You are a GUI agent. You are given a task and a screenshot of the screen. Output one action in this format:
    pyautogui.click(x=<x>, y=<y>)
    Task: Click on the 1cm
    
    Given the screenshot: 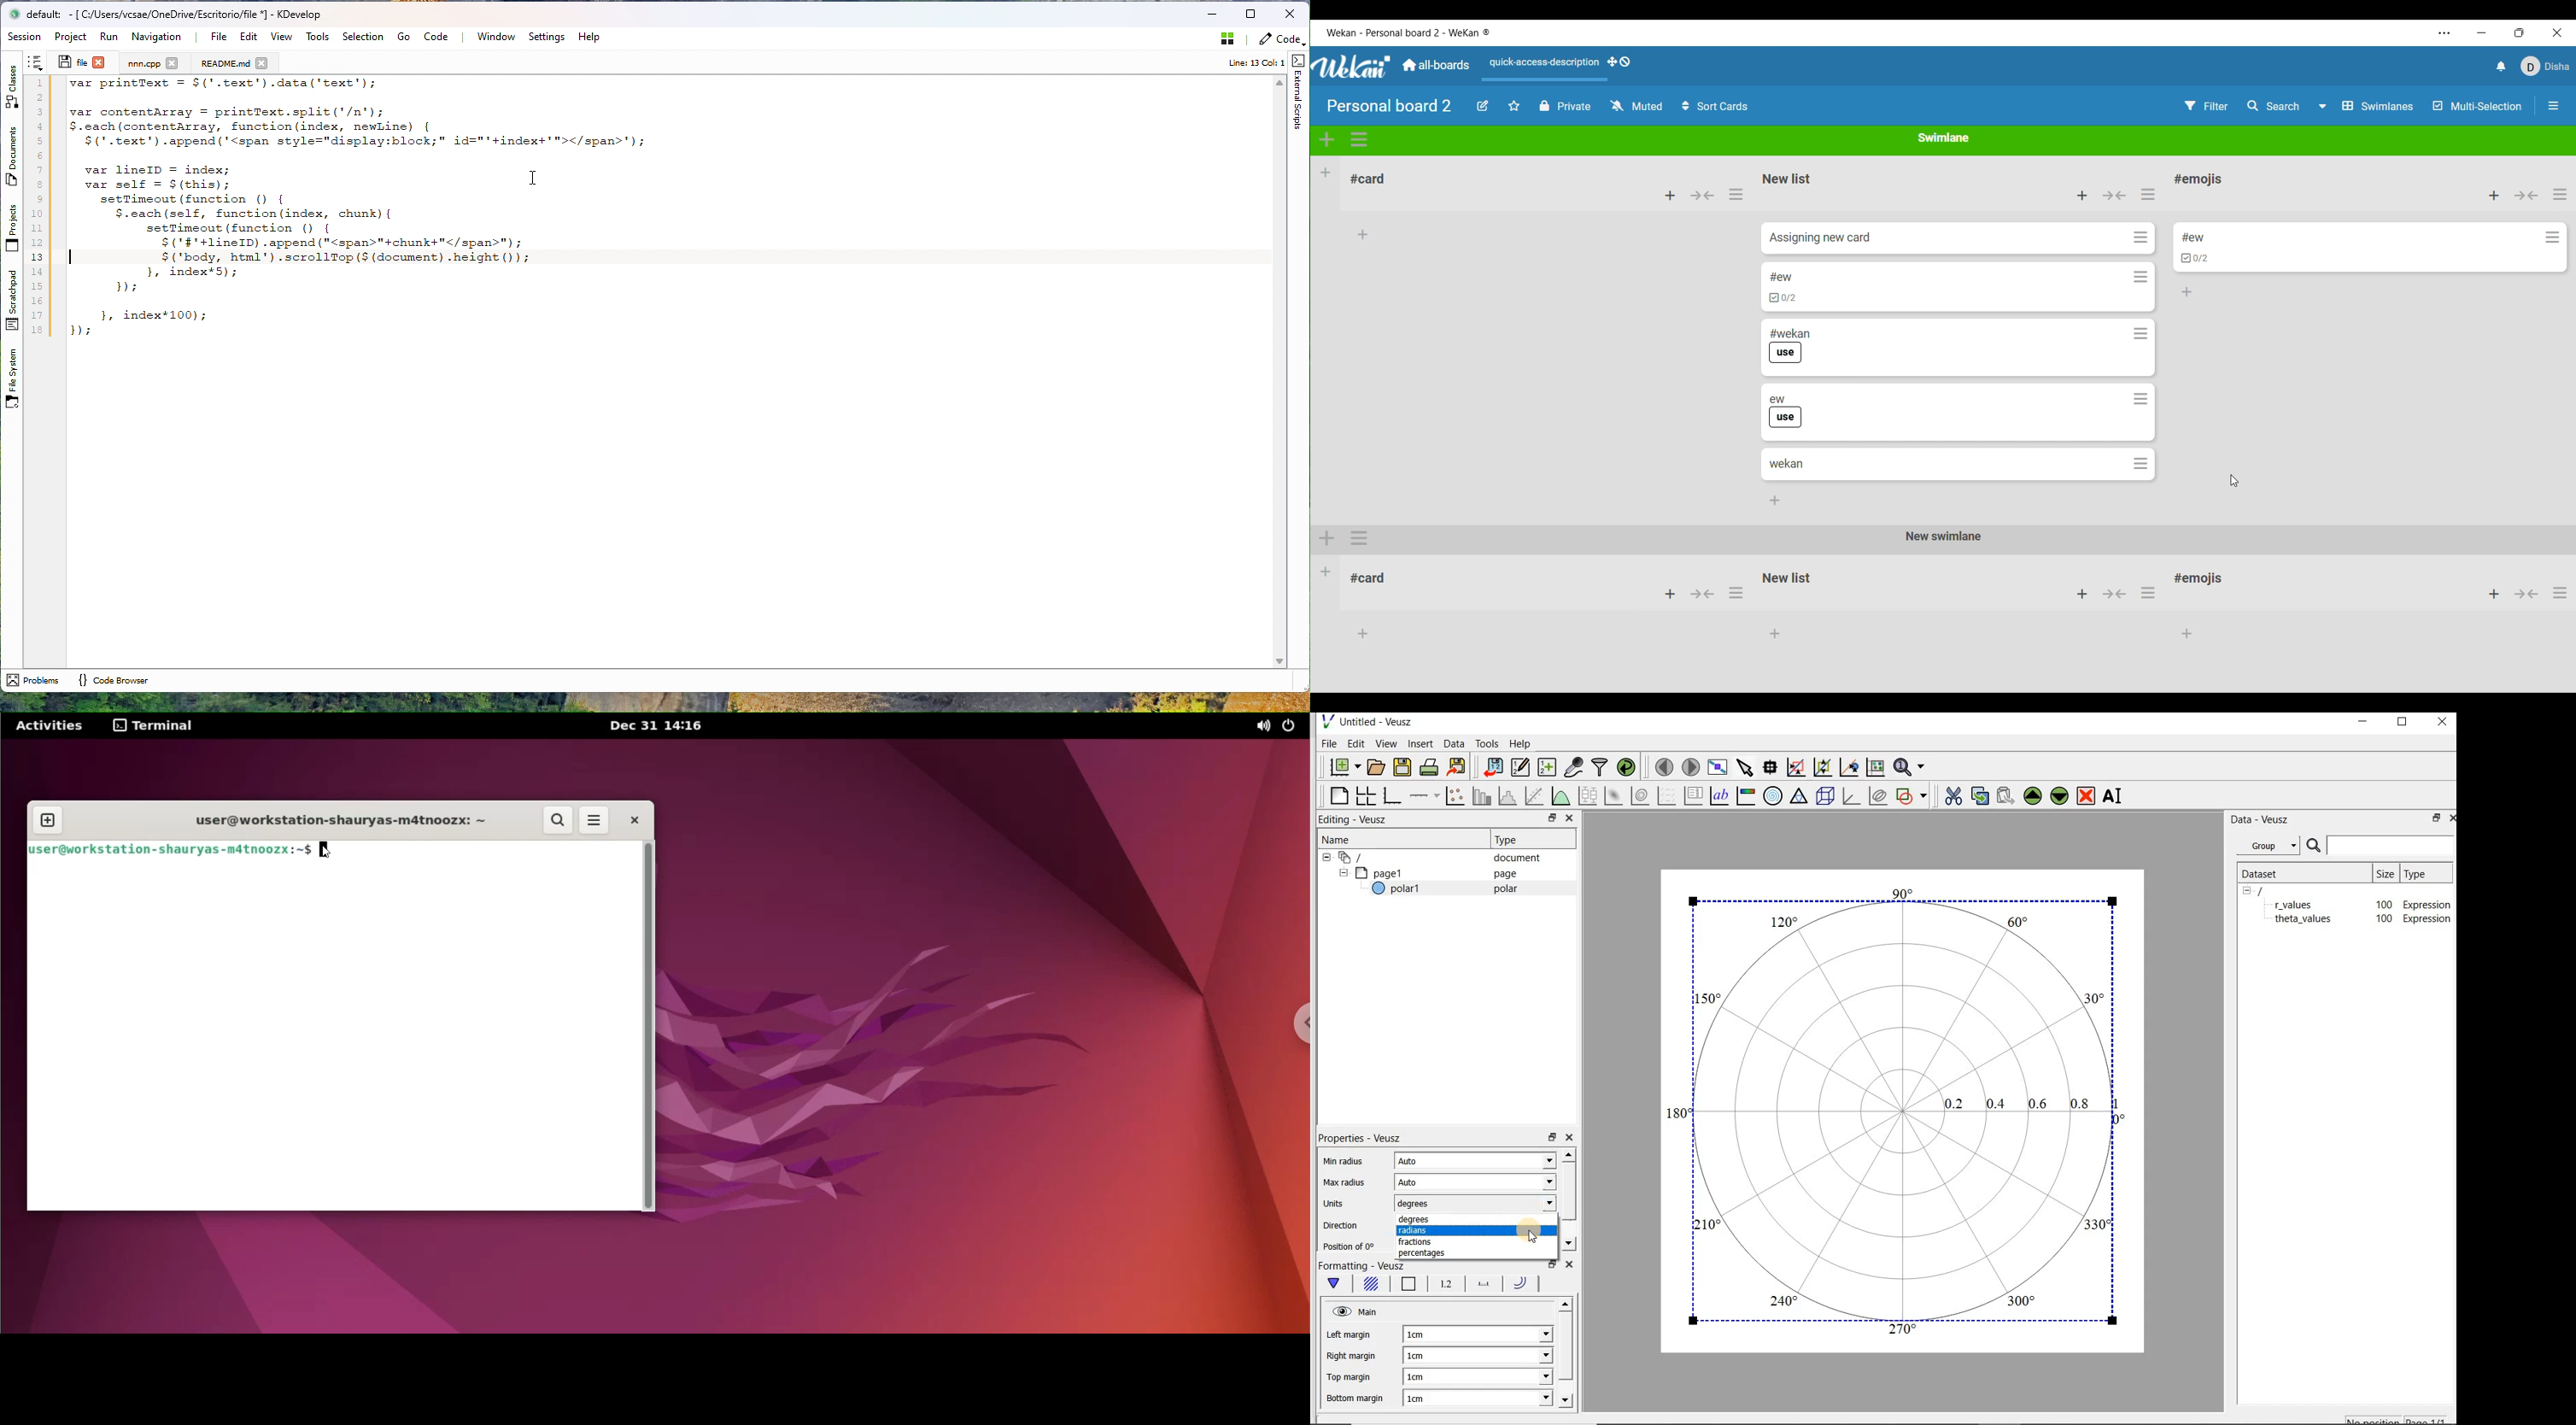 What is the action you would take?
    pyautogui.click(x=1421, y=1357)
    